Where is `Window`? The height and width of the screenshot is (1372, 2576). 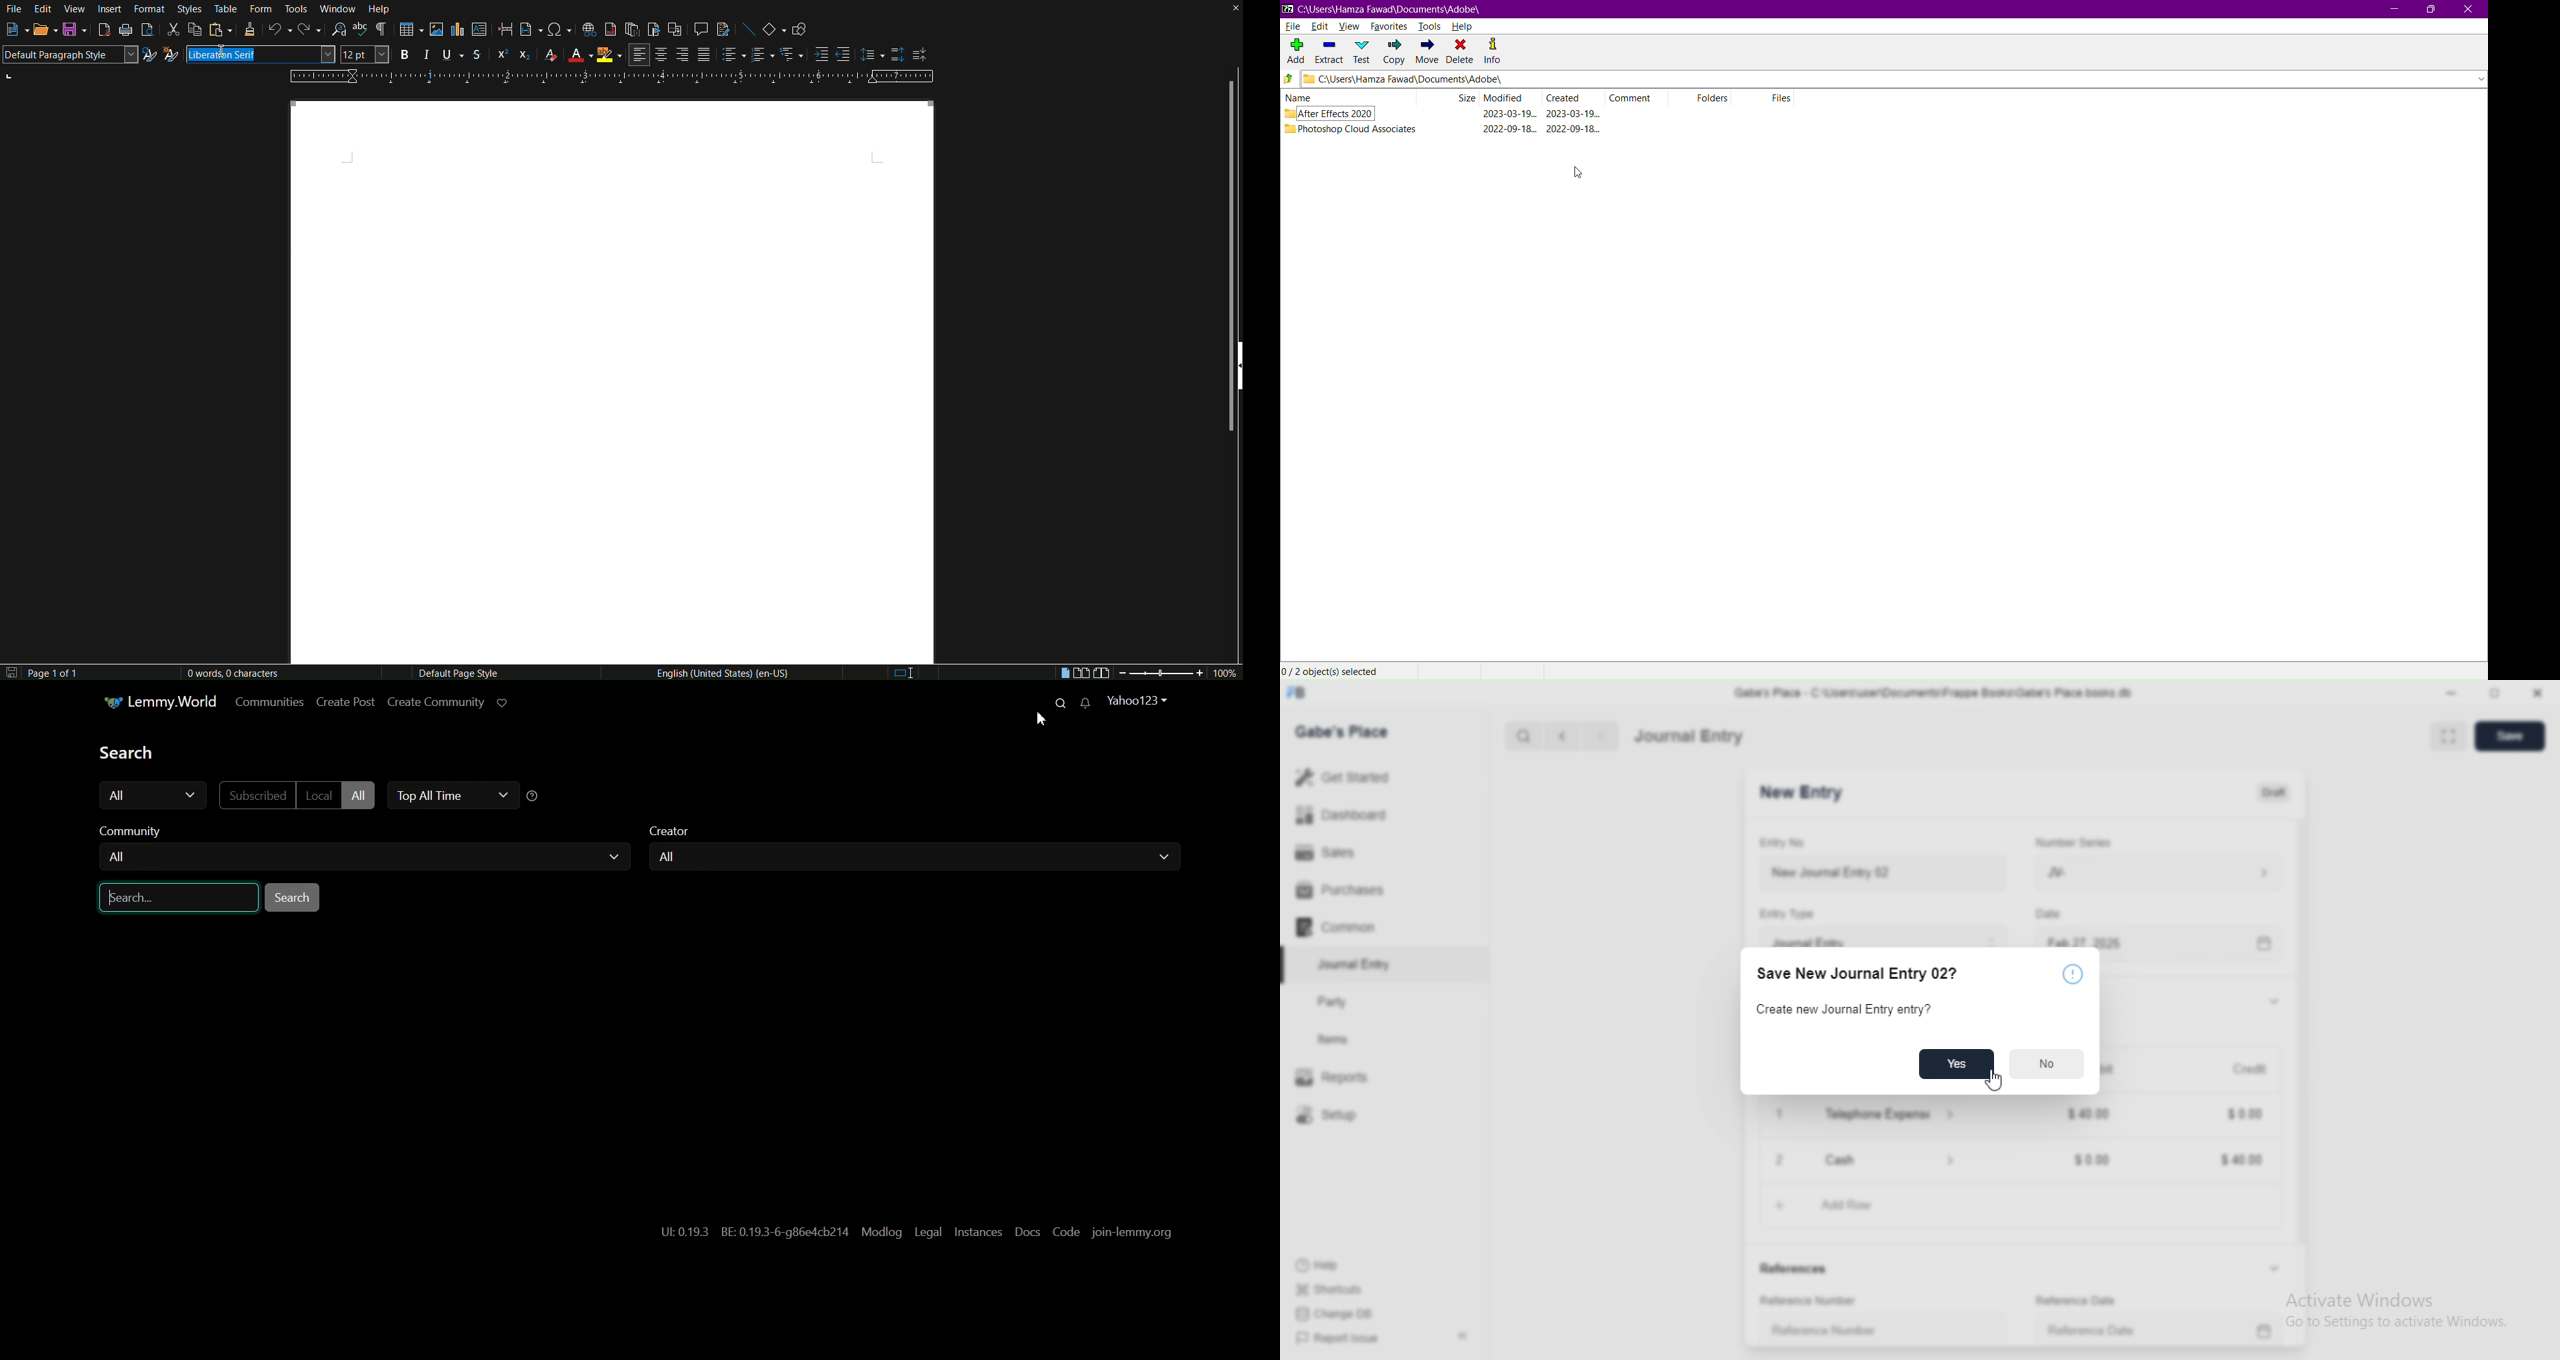 Window is located at coordinates (340, 9).